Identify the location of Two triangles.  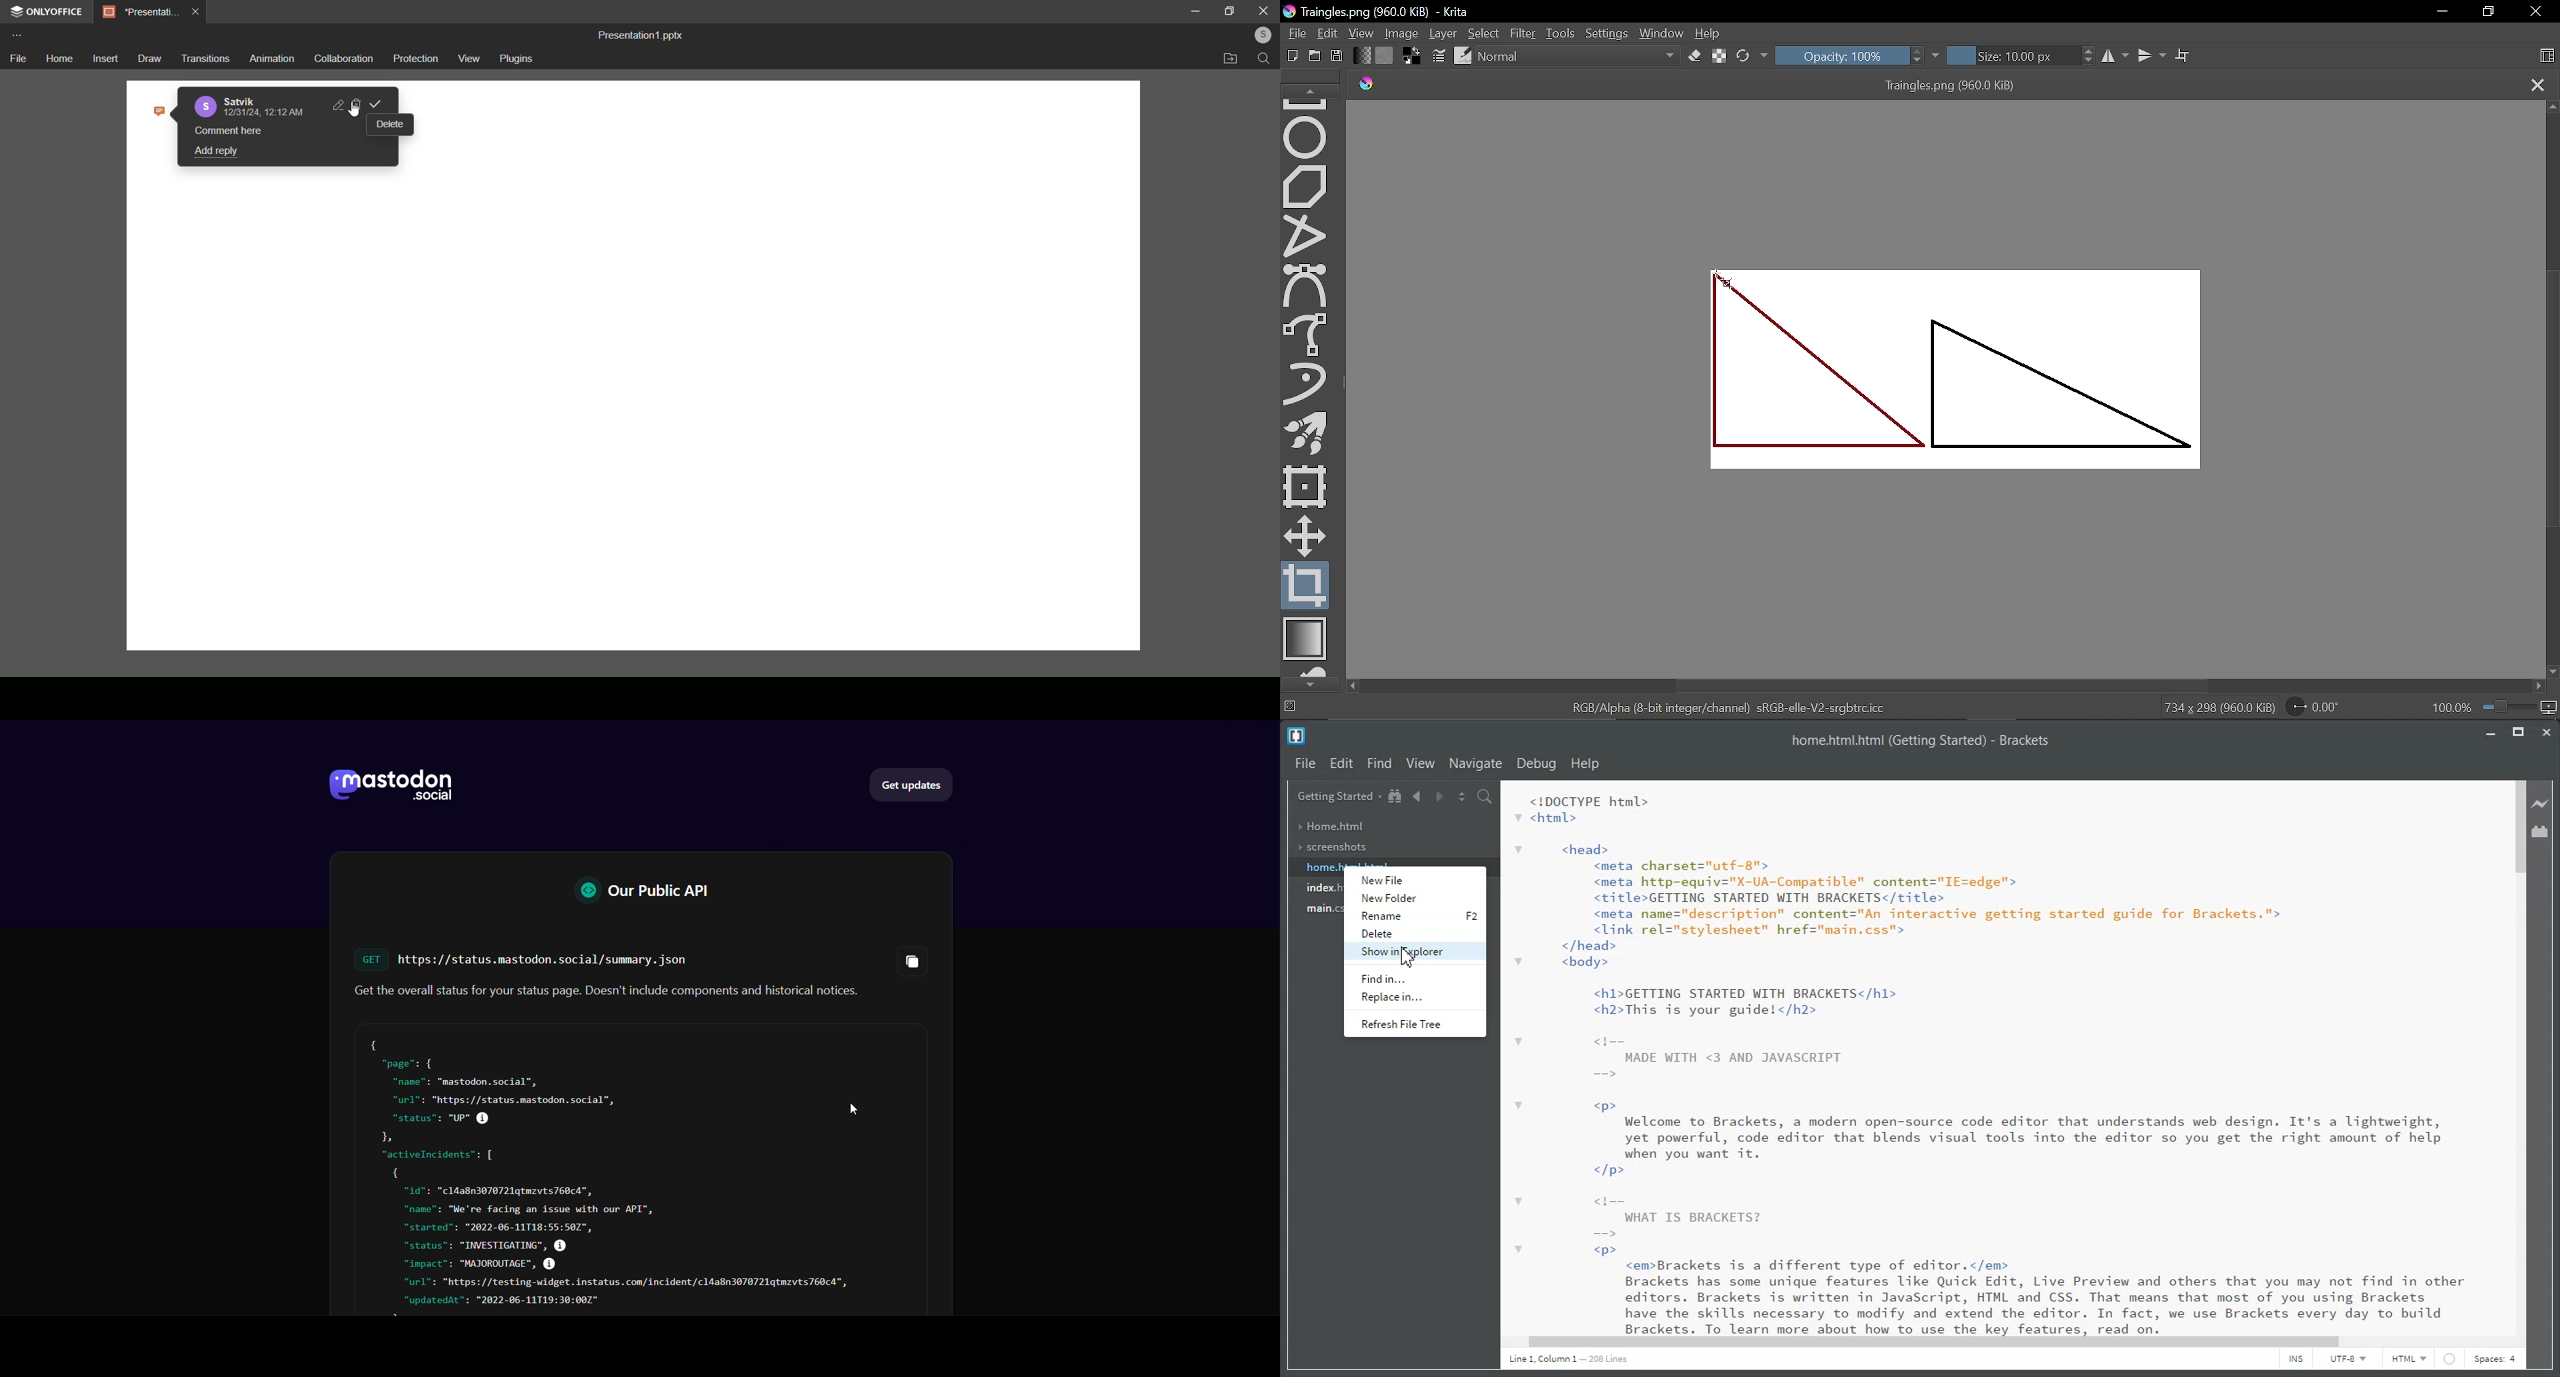
(1949, 374).